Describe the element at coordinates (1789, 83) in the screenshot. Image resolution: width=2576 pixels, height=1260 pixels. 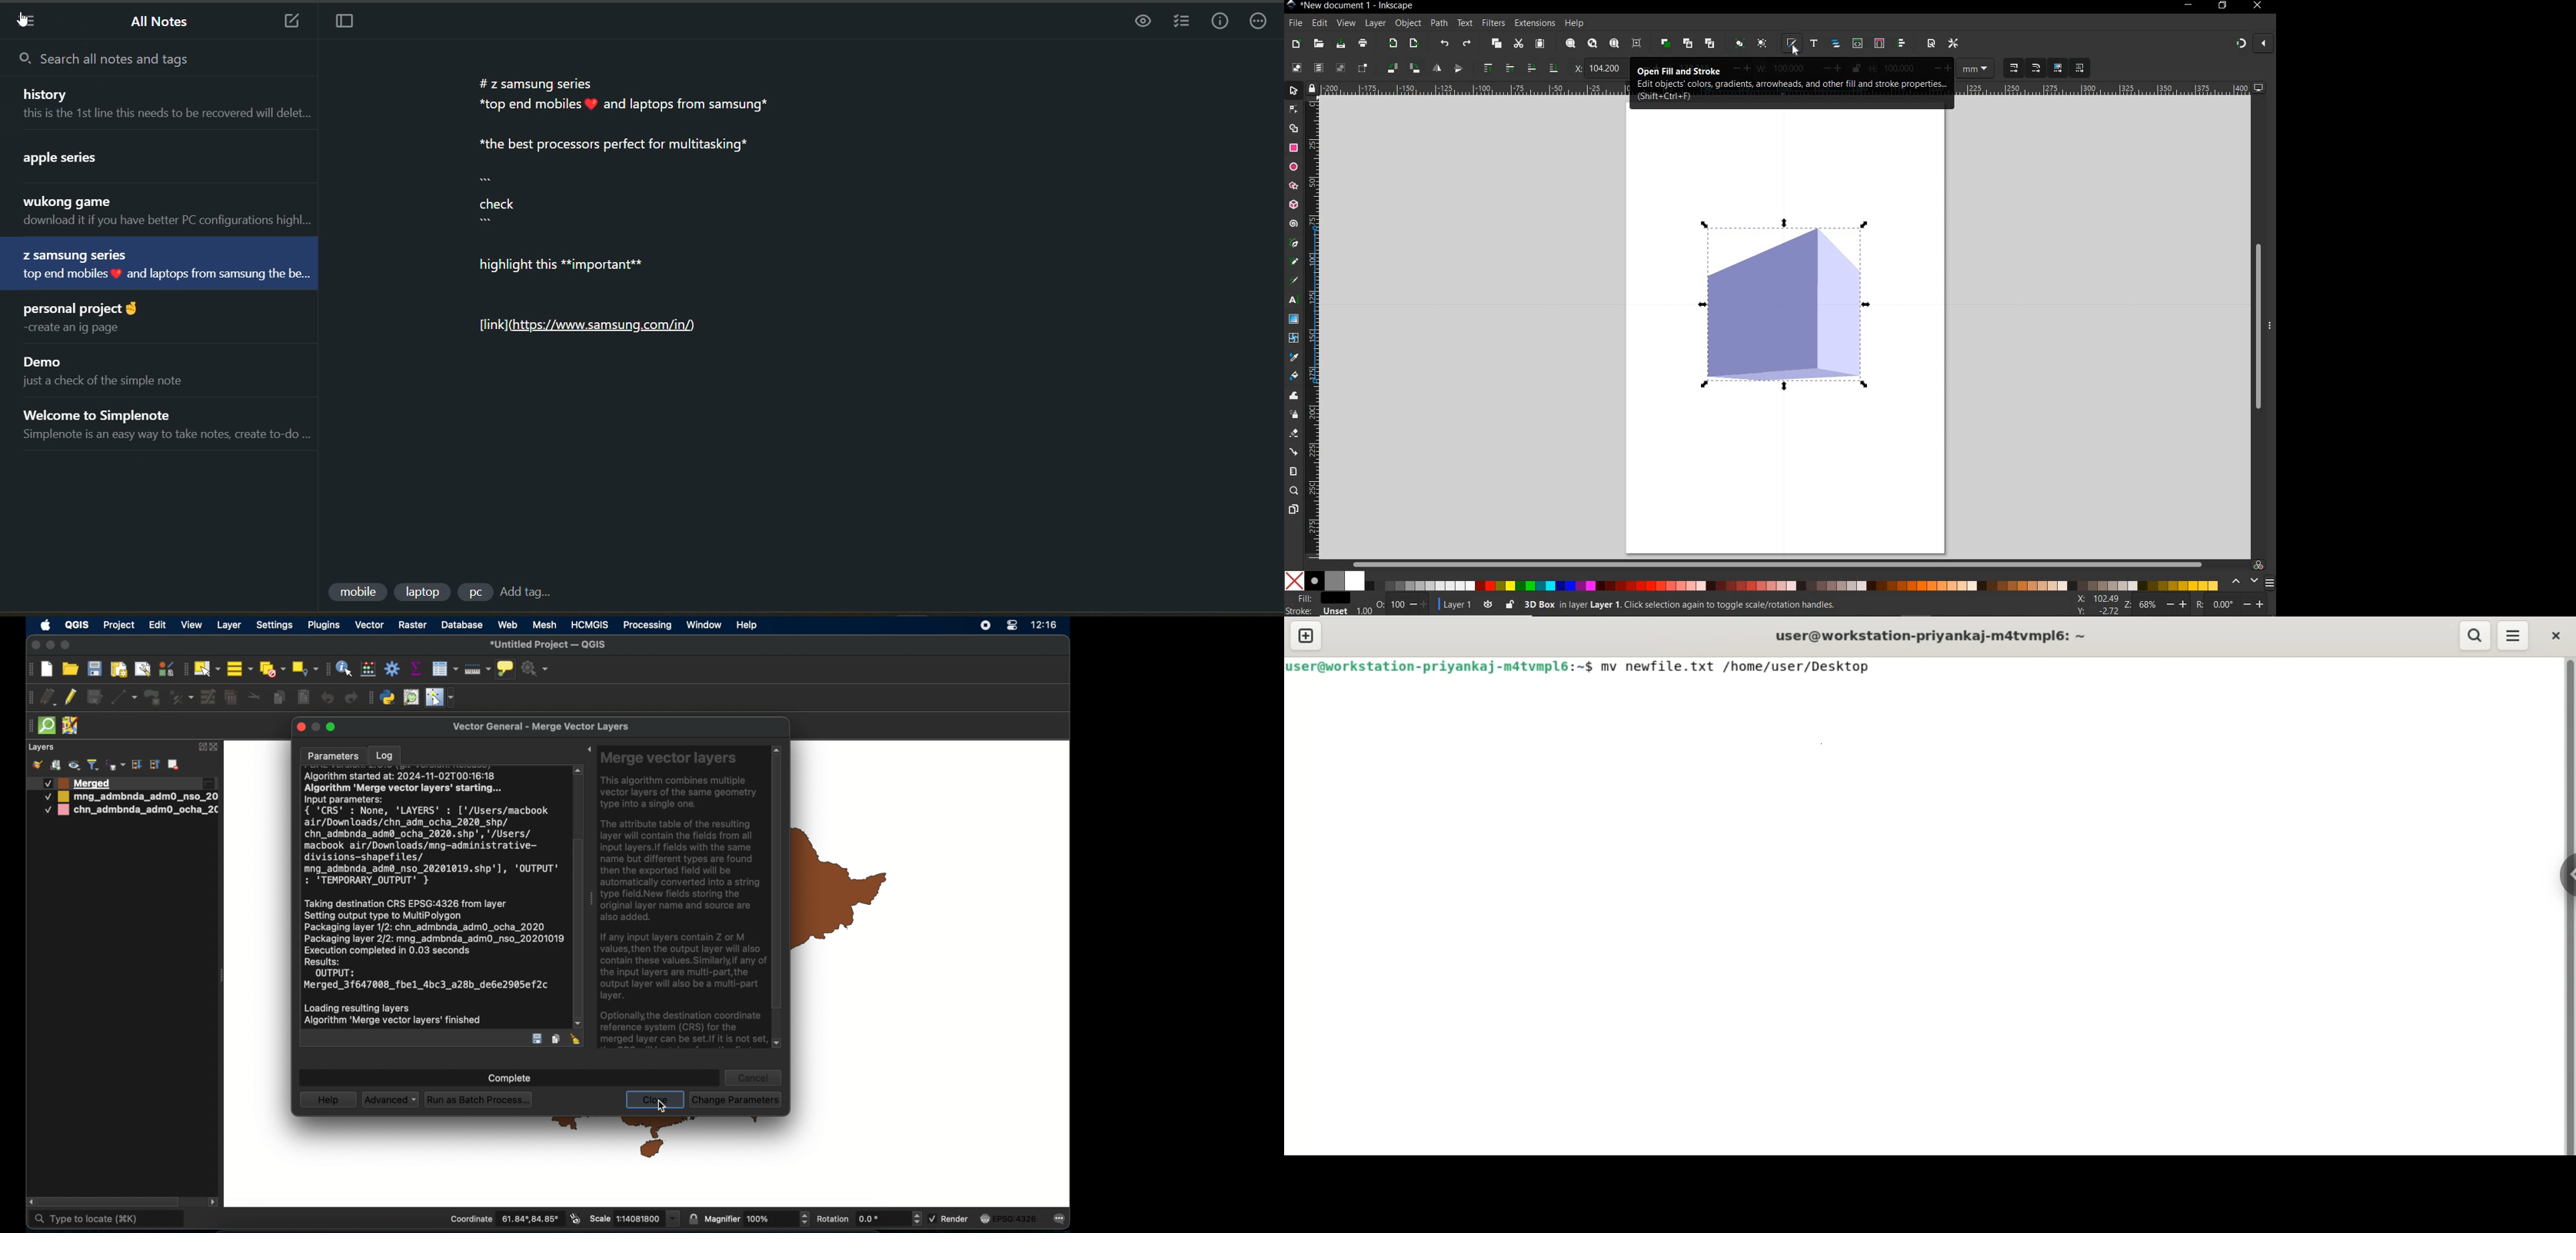
I see `OPEN FILL AND STROKE` at that location.